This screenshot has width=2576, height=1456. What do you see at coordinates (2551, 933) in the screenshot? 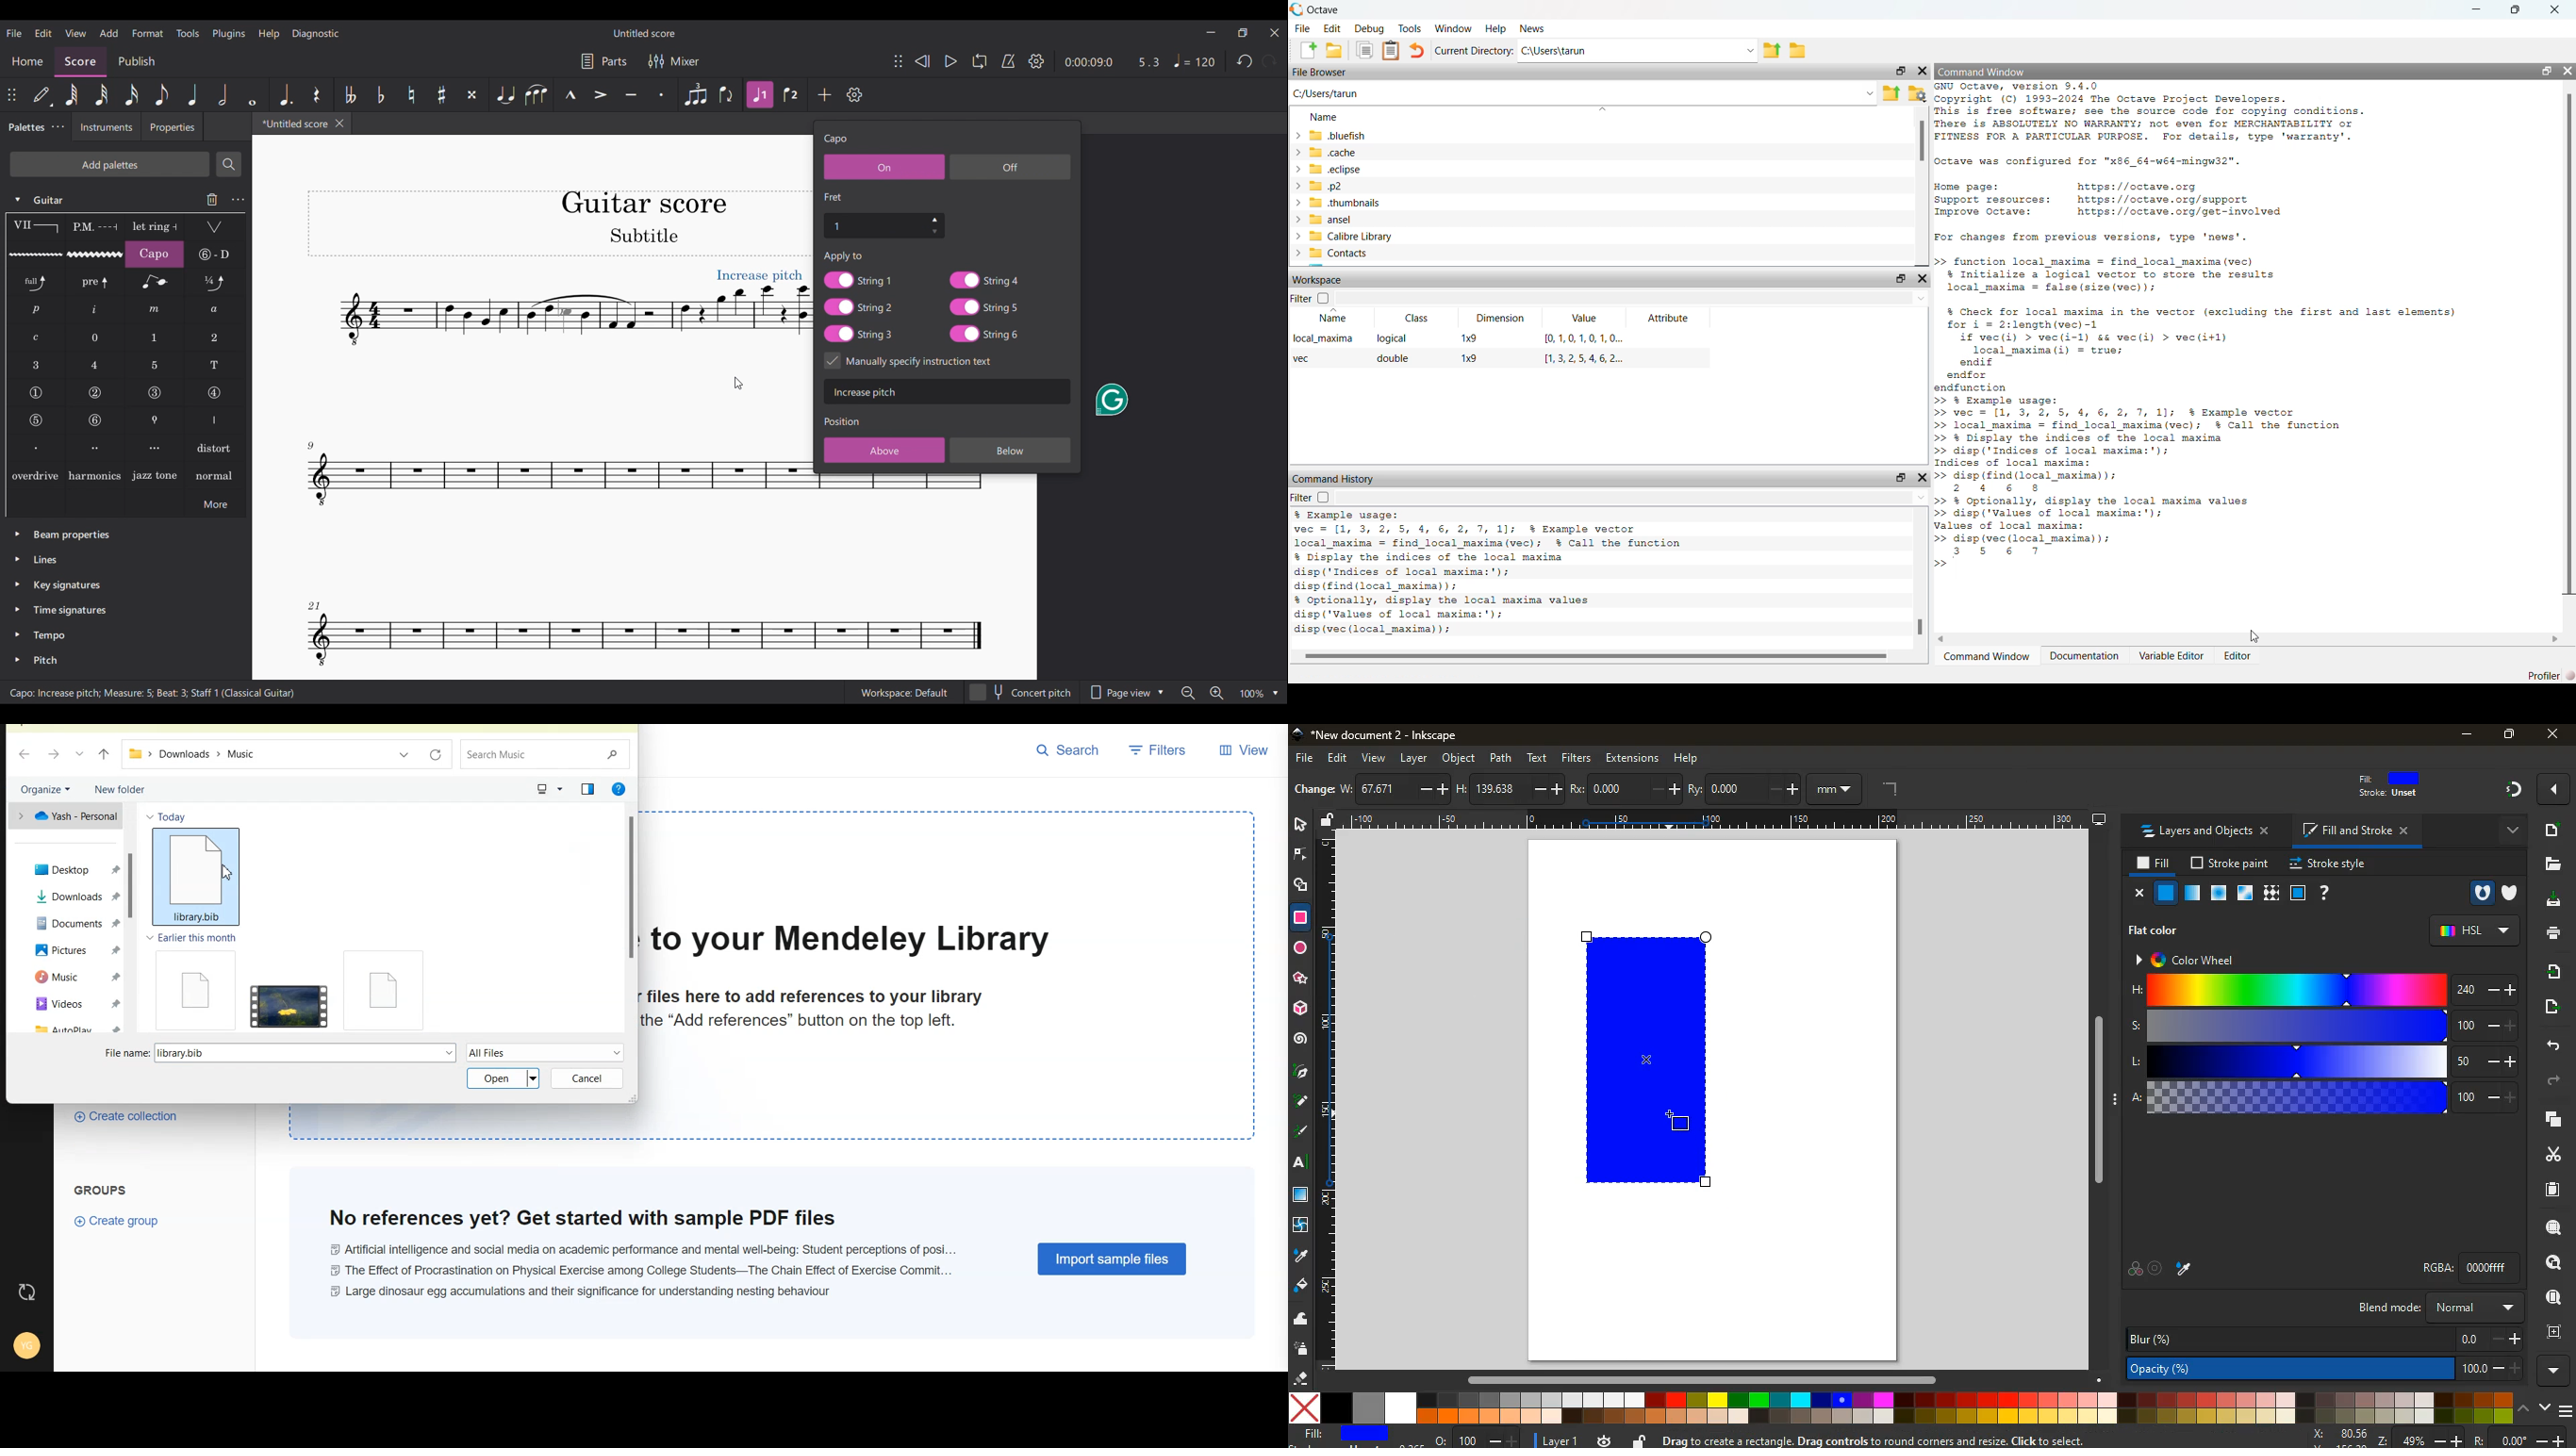
I see `print` at bounding box center [2551, 933].